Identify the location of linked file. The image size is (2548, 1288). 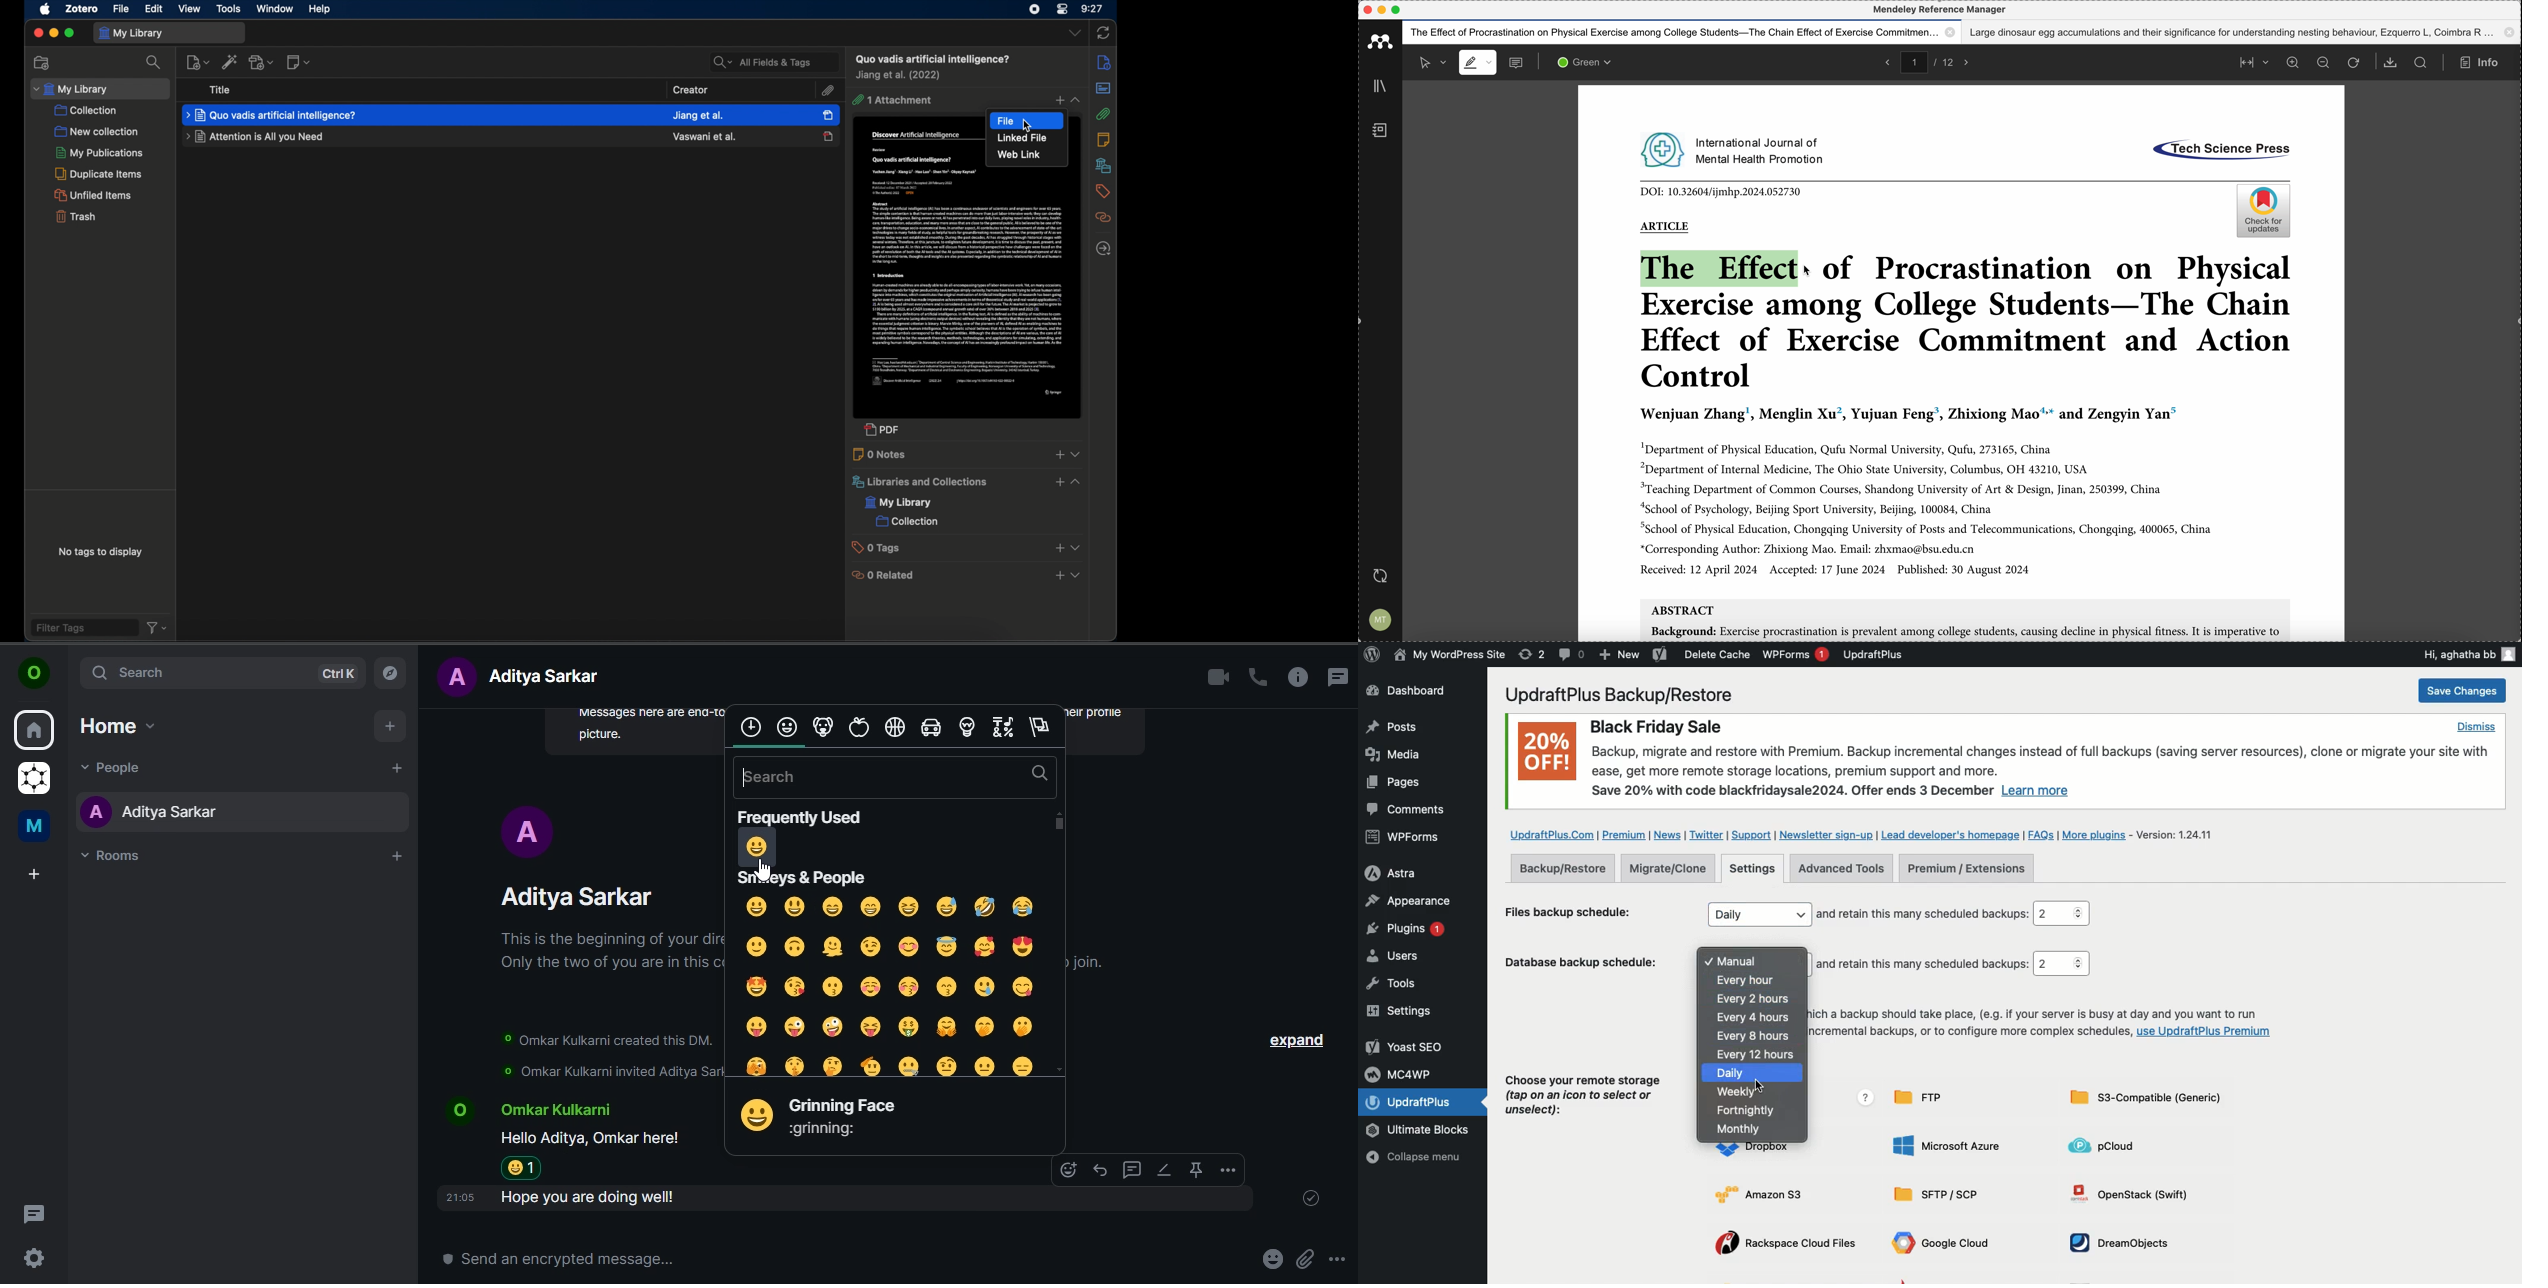
(1023, 139).